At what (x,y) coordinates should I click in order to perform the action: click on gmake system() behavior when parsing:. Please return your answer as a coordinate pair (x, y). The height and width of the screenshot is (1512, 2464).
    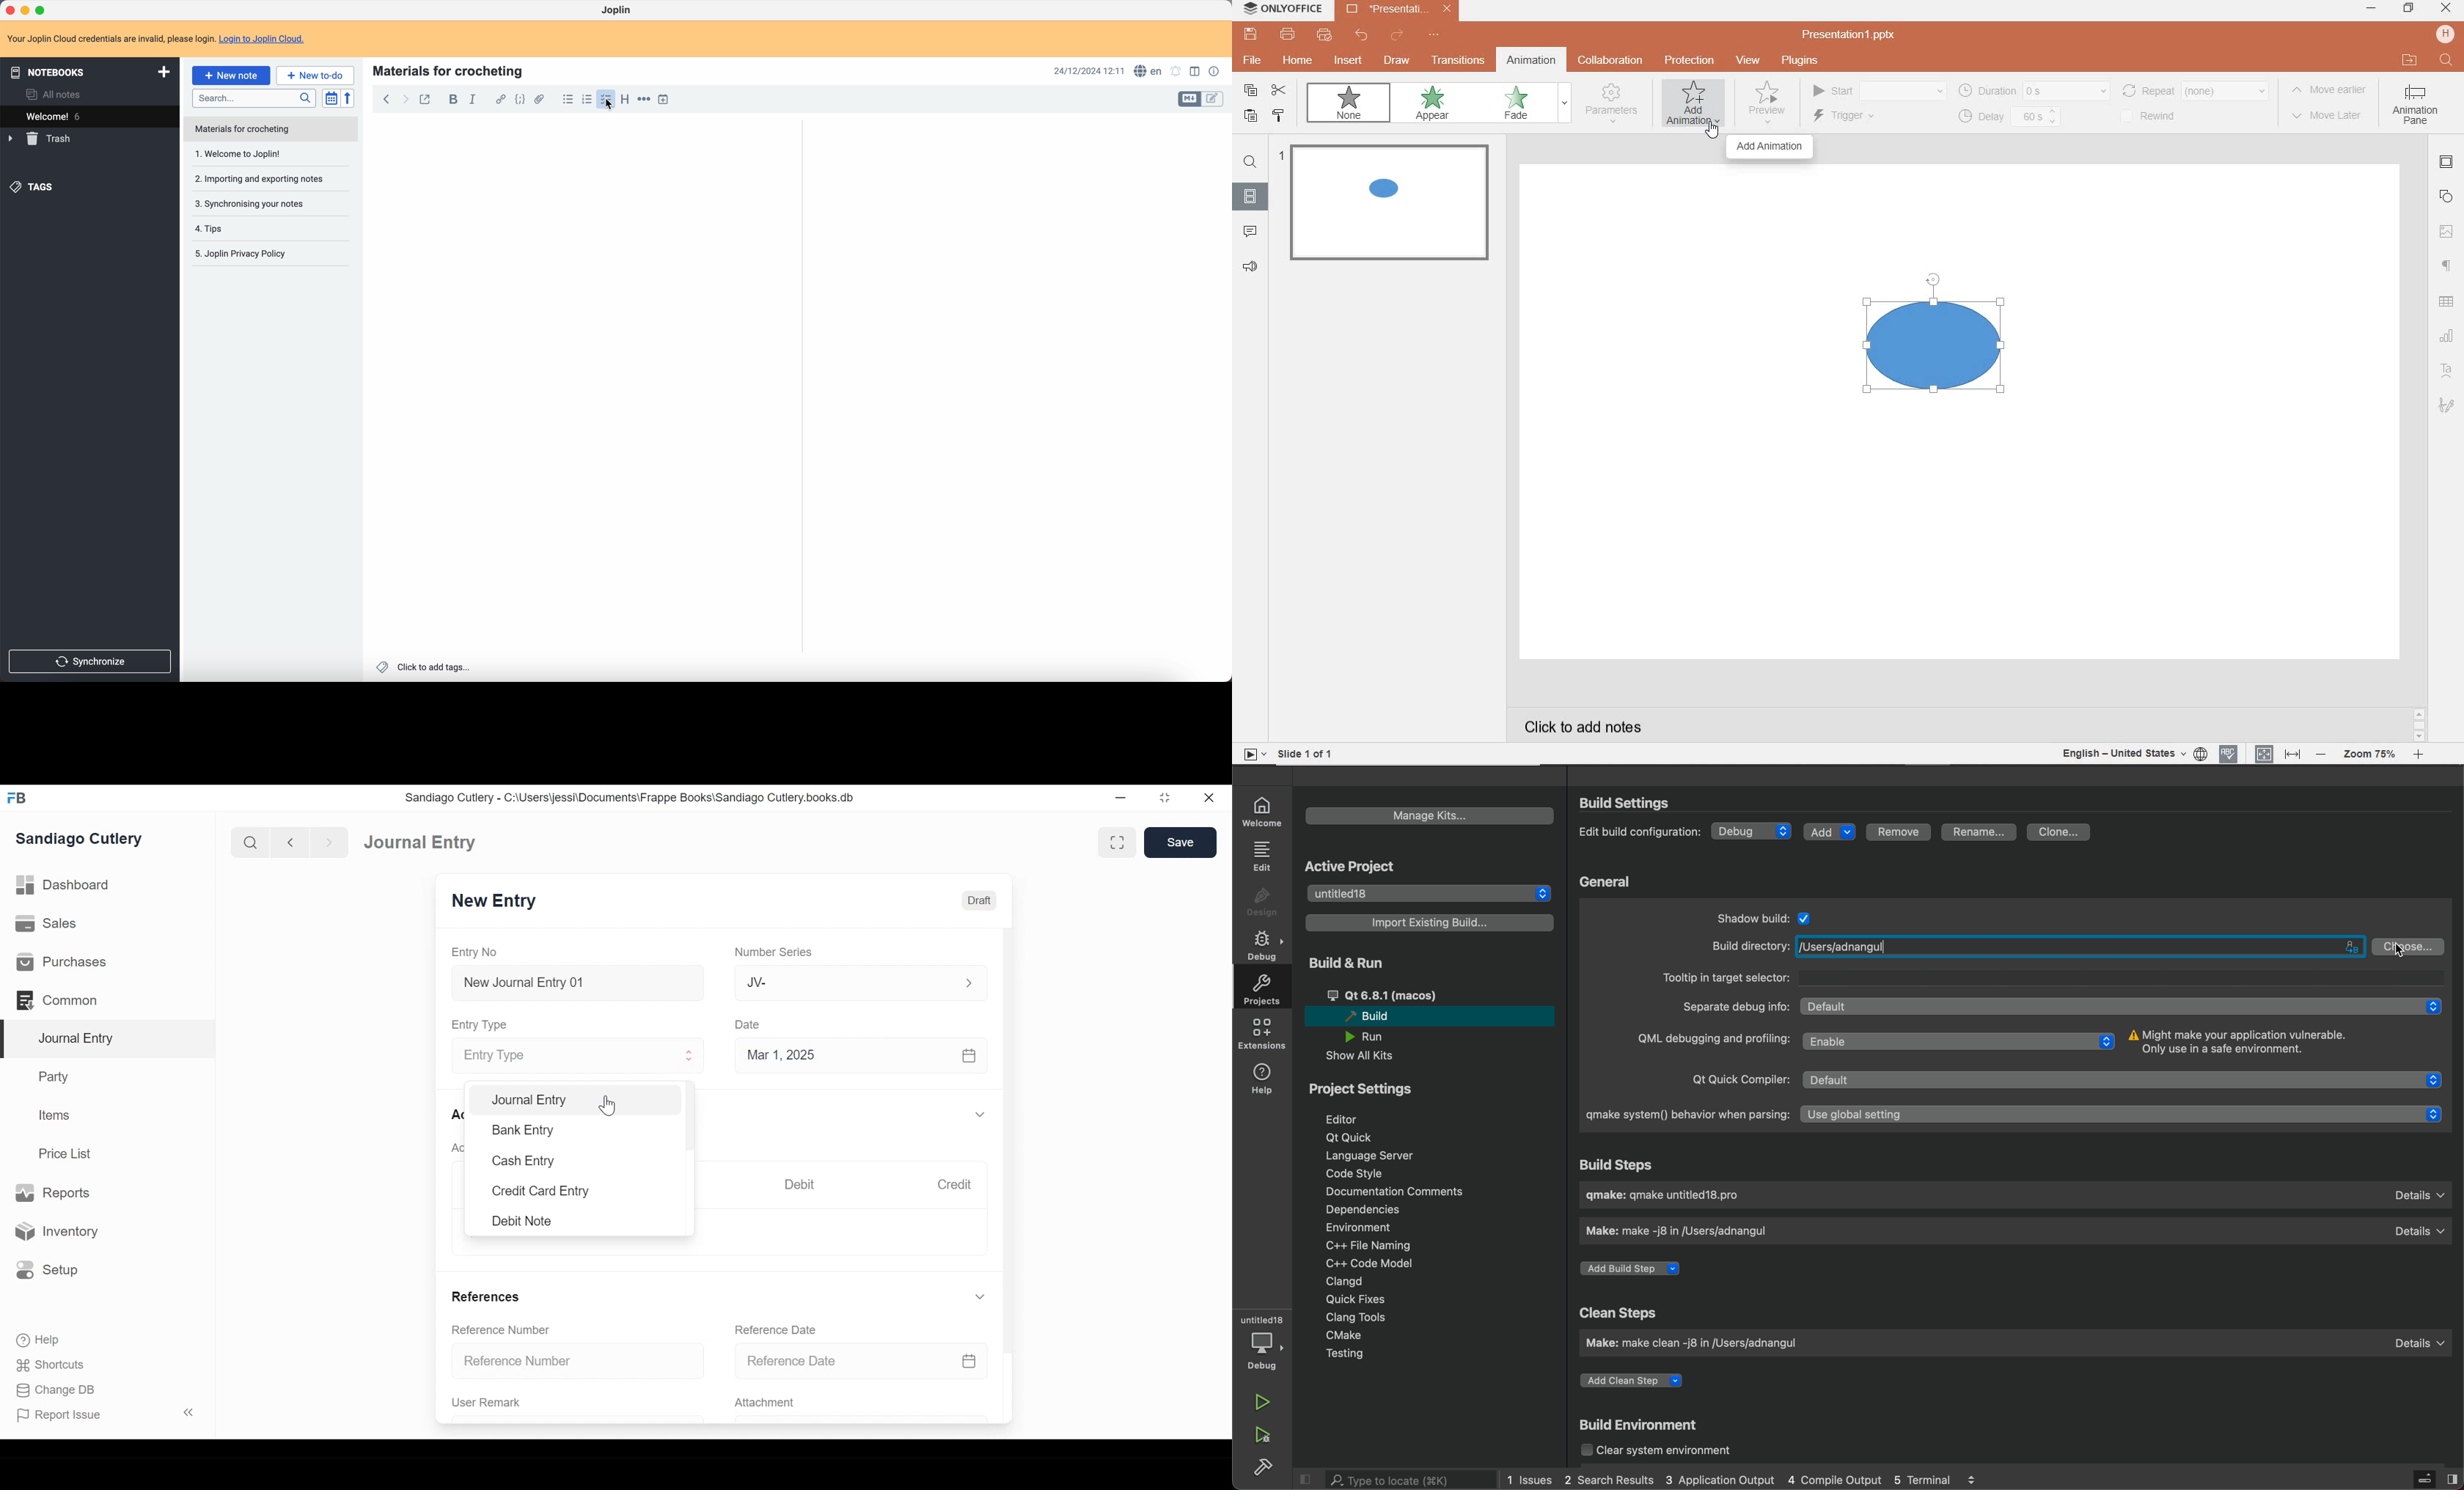
    Looking at the image, I should click on (1682, 1115).